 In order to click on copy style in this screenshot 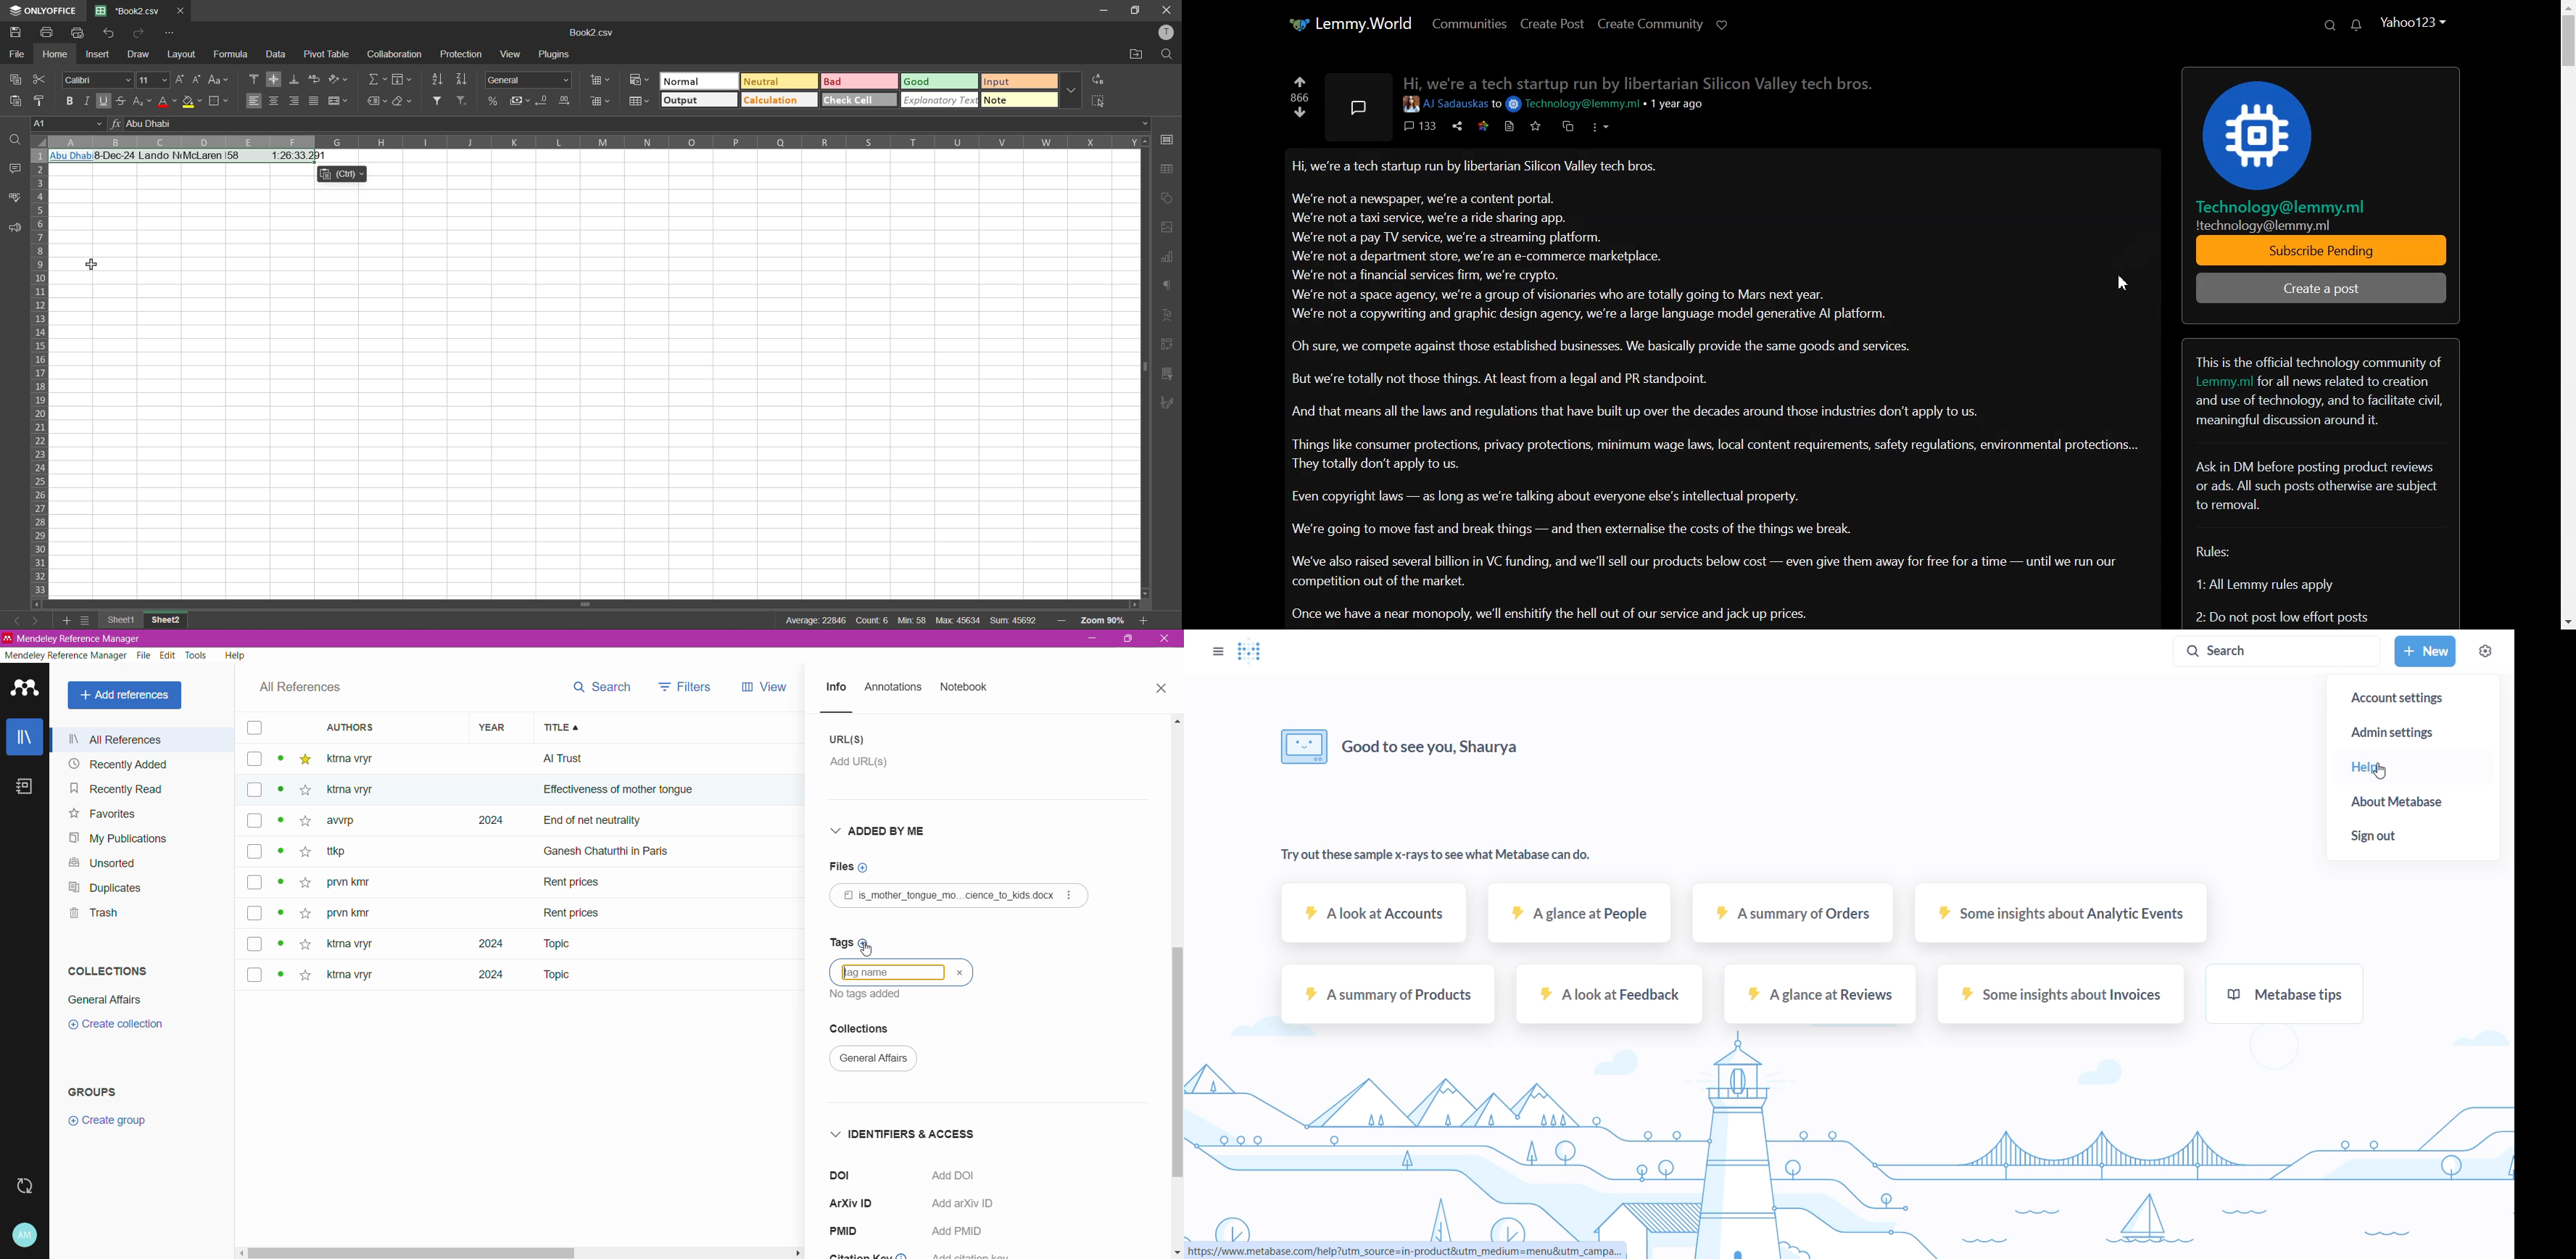, I will do `click(43, 100)`.